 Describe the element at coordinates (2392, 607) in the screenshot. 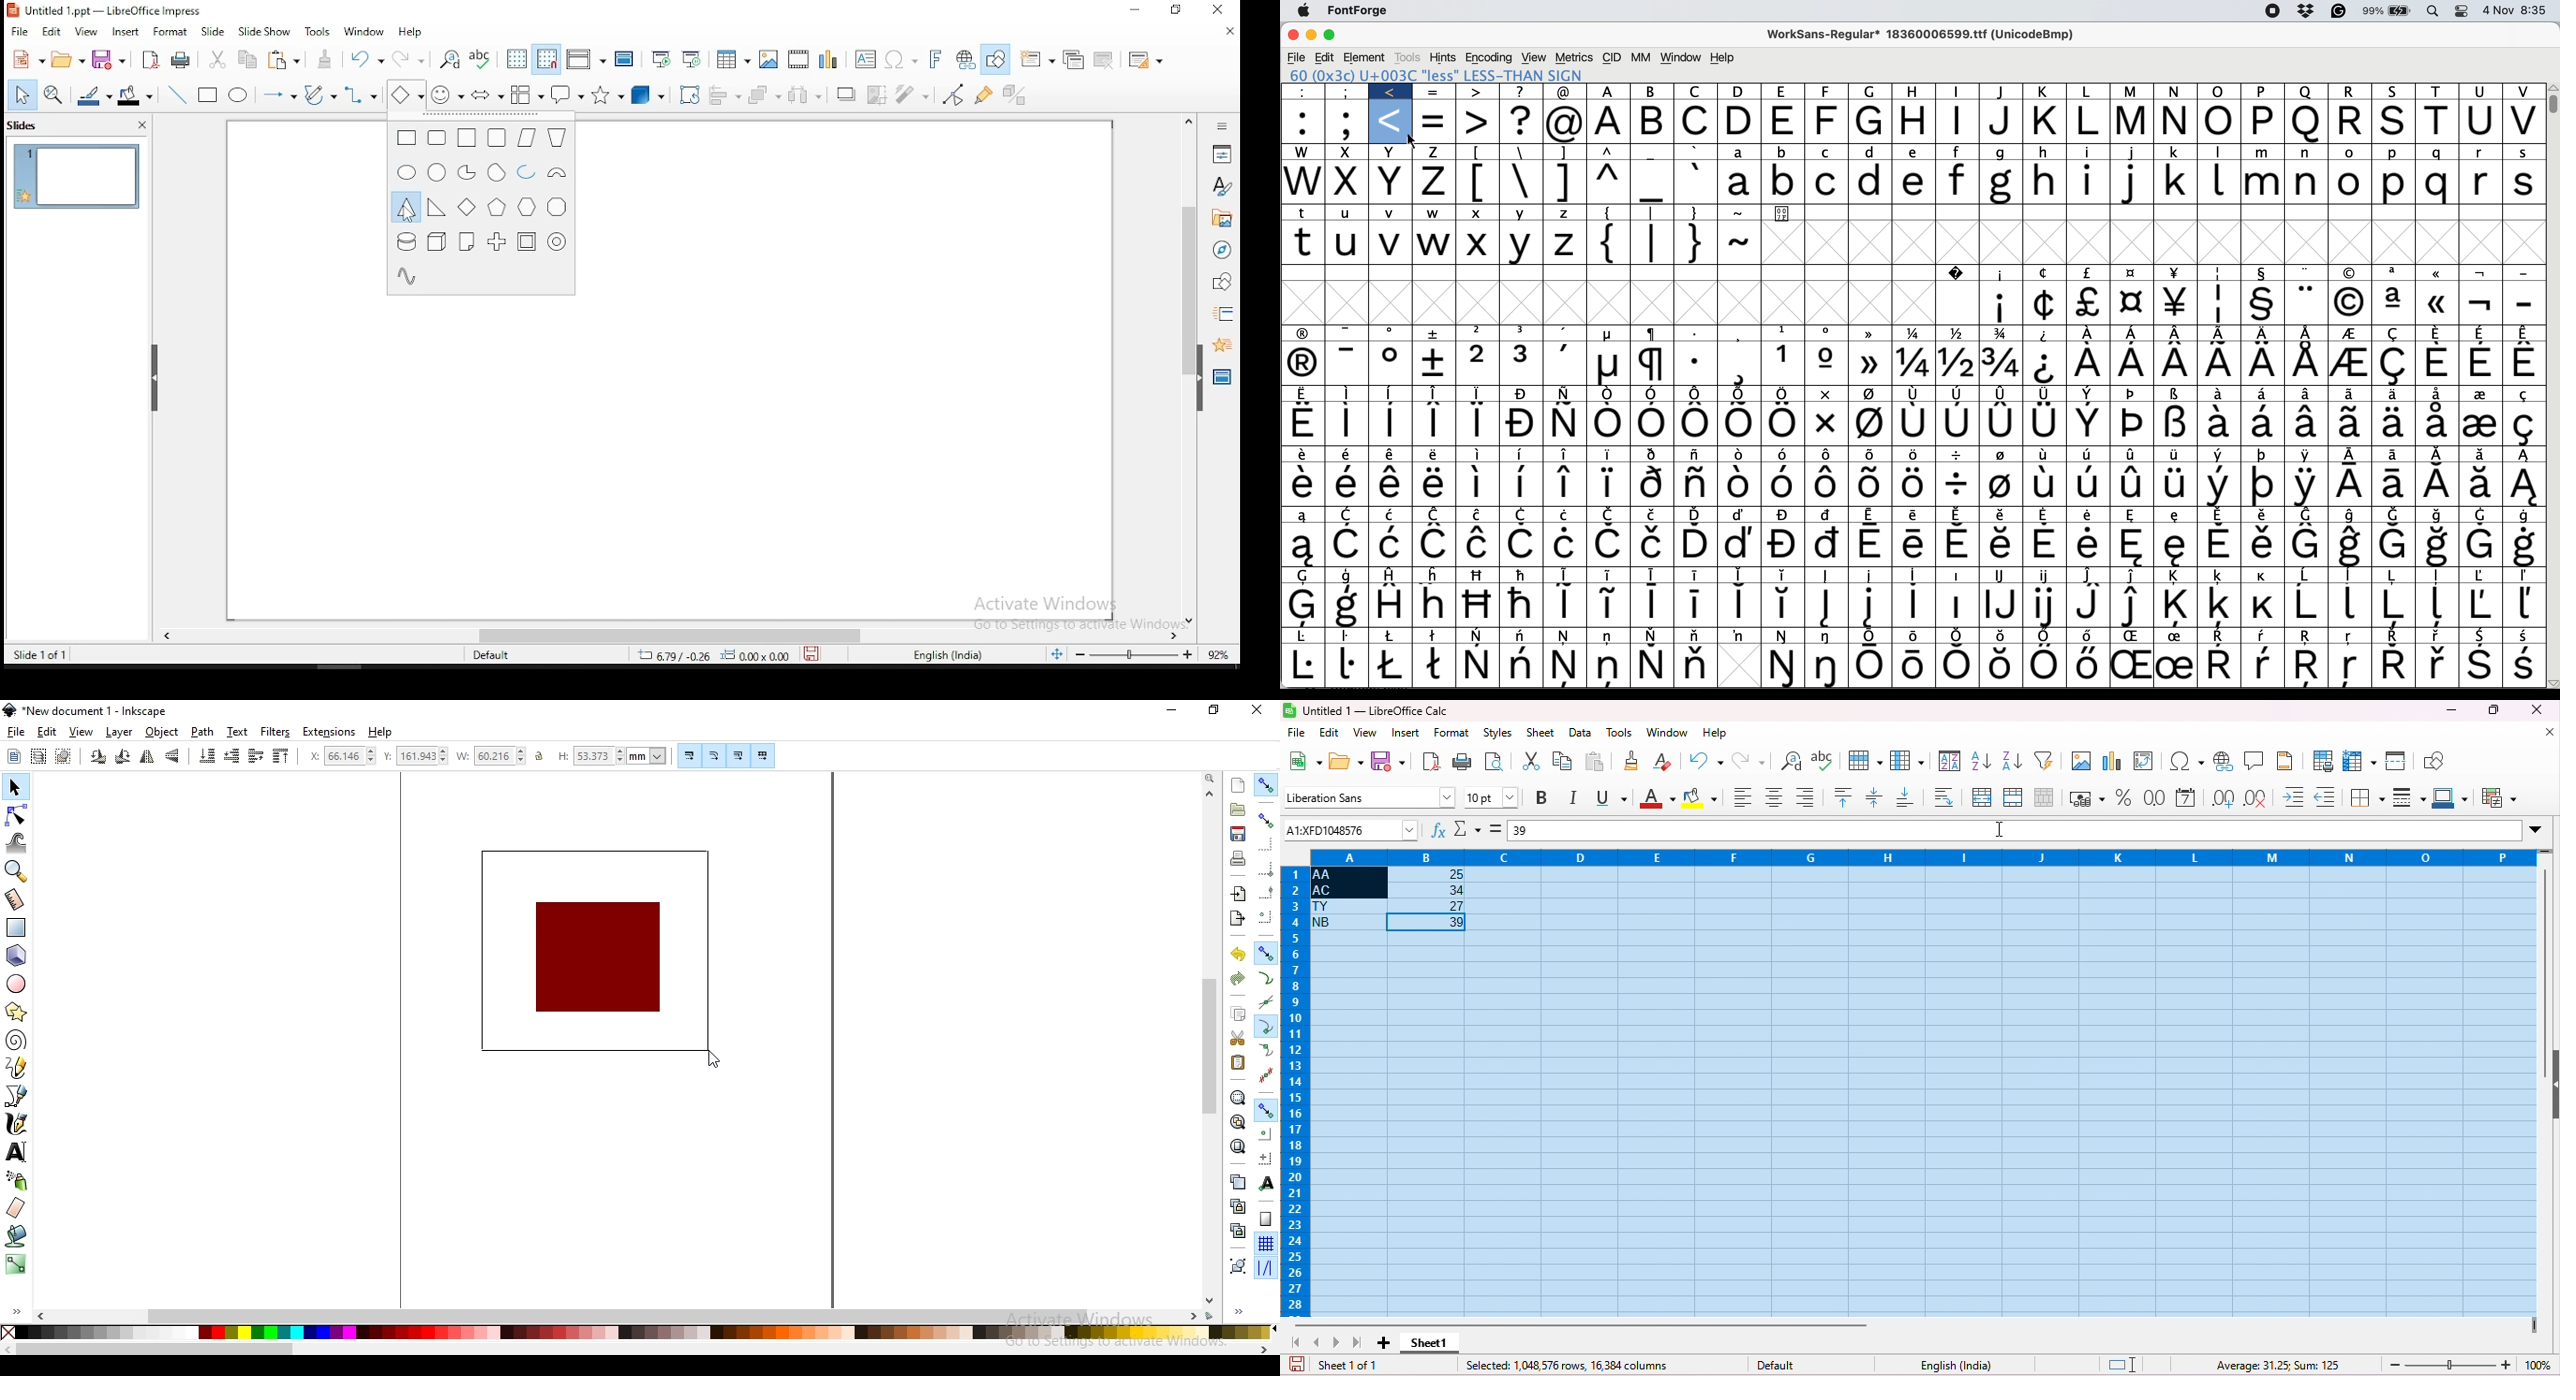

I see `Symbol` at that location.